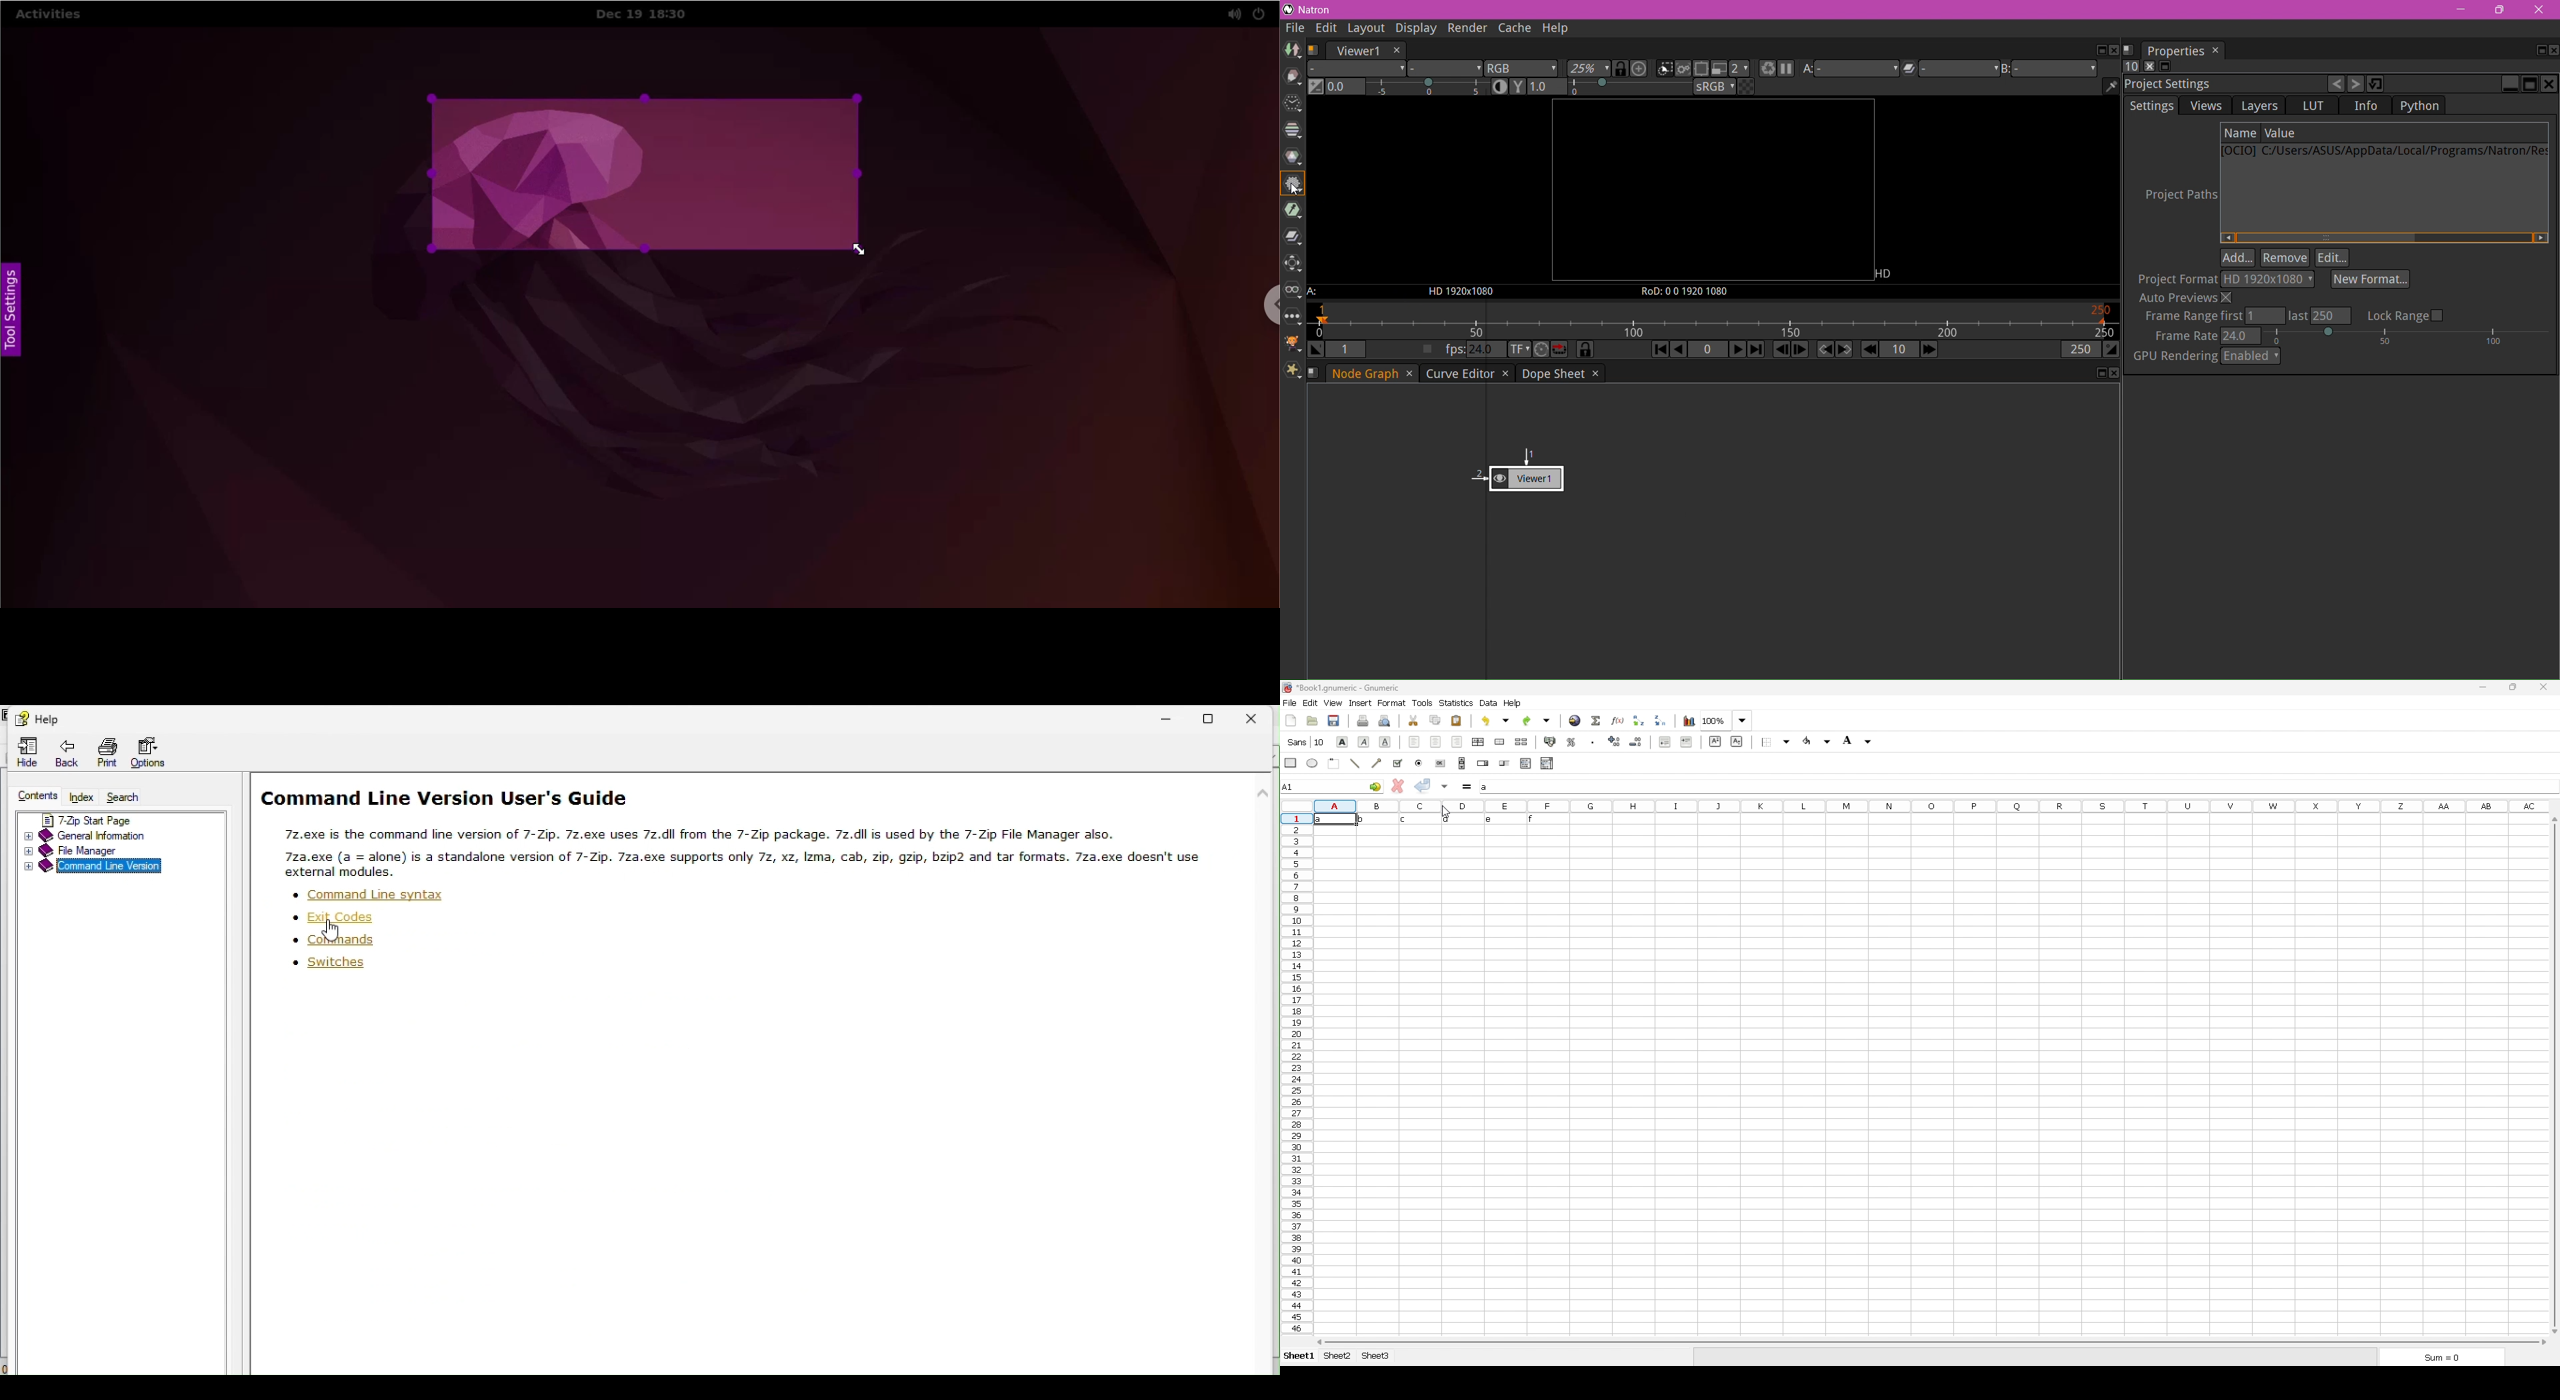  What do you see at coordinates (1267, 305) in the screenshot?
I see `chrome options` at bounding box center [1267, 305].